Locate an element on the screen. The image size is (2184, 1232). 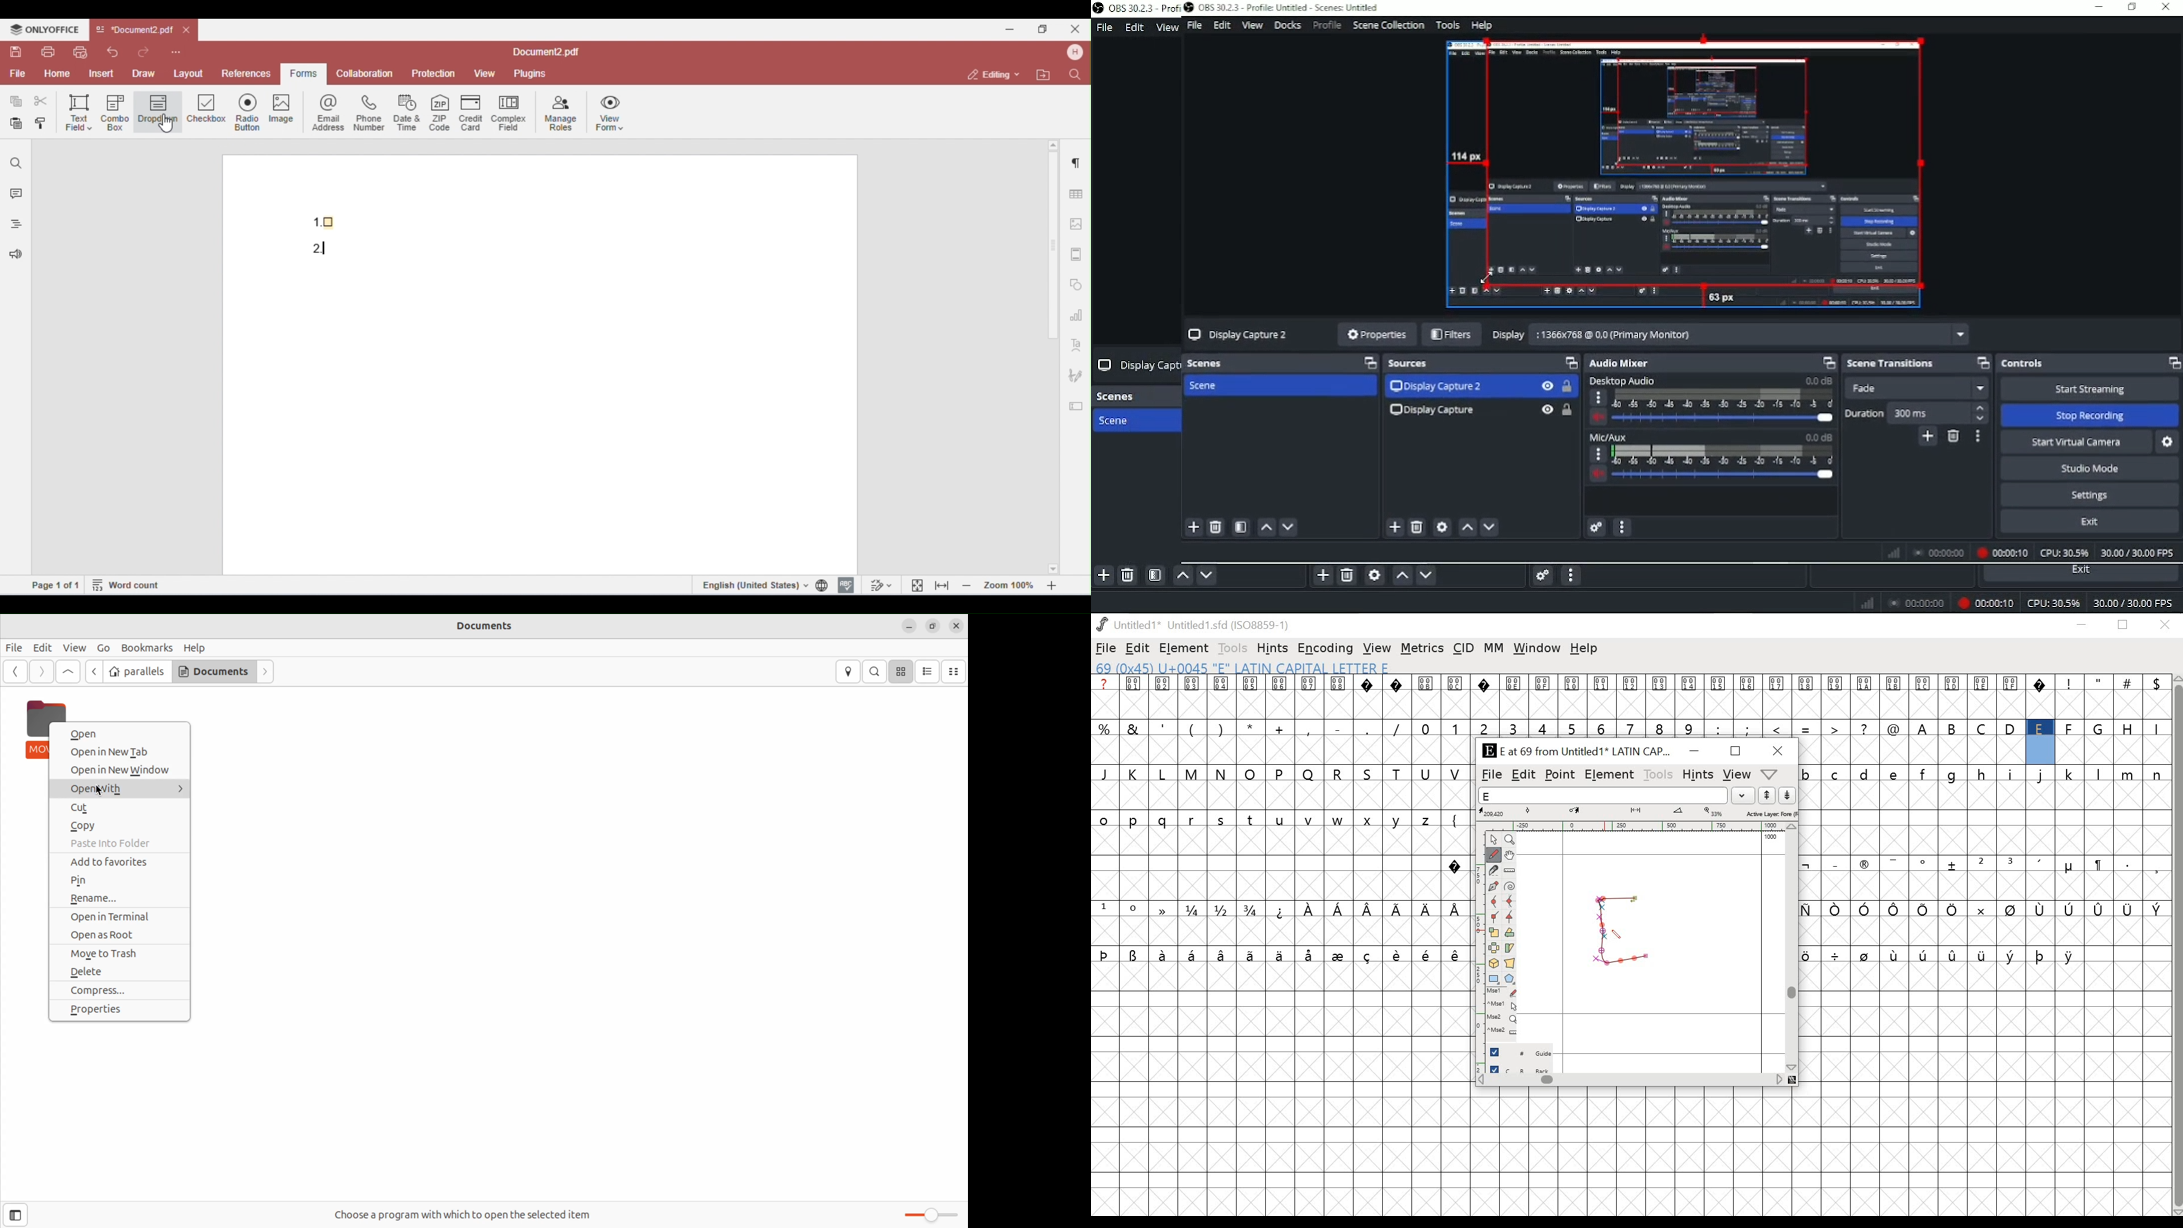
3D rotate is located at coordinates (1494, 965).